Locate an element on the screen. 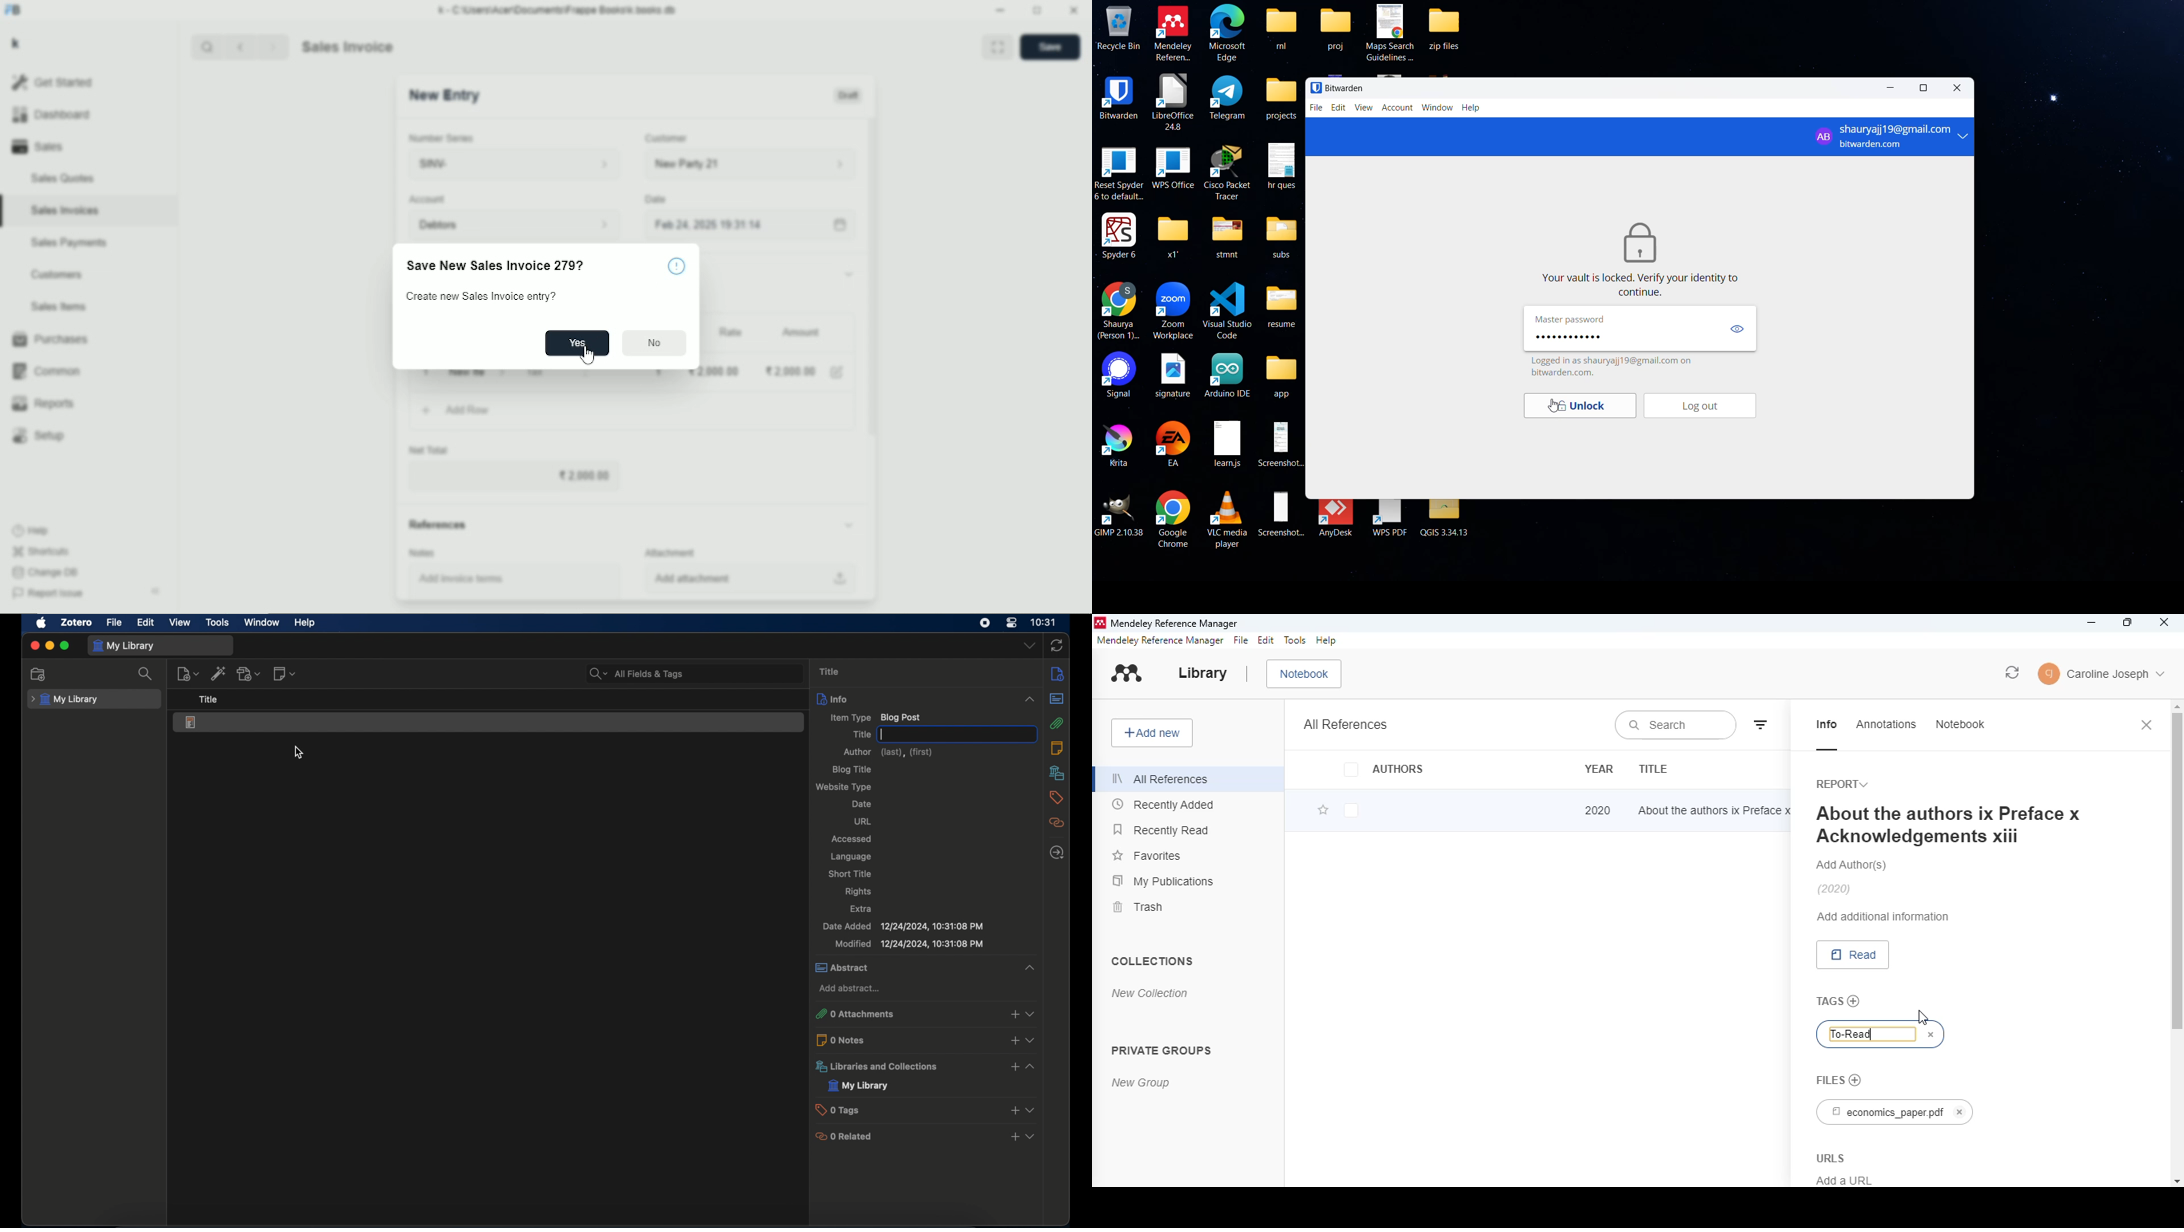 The image size is (2184, 1232). accessed is located at coordinates (853, 839).